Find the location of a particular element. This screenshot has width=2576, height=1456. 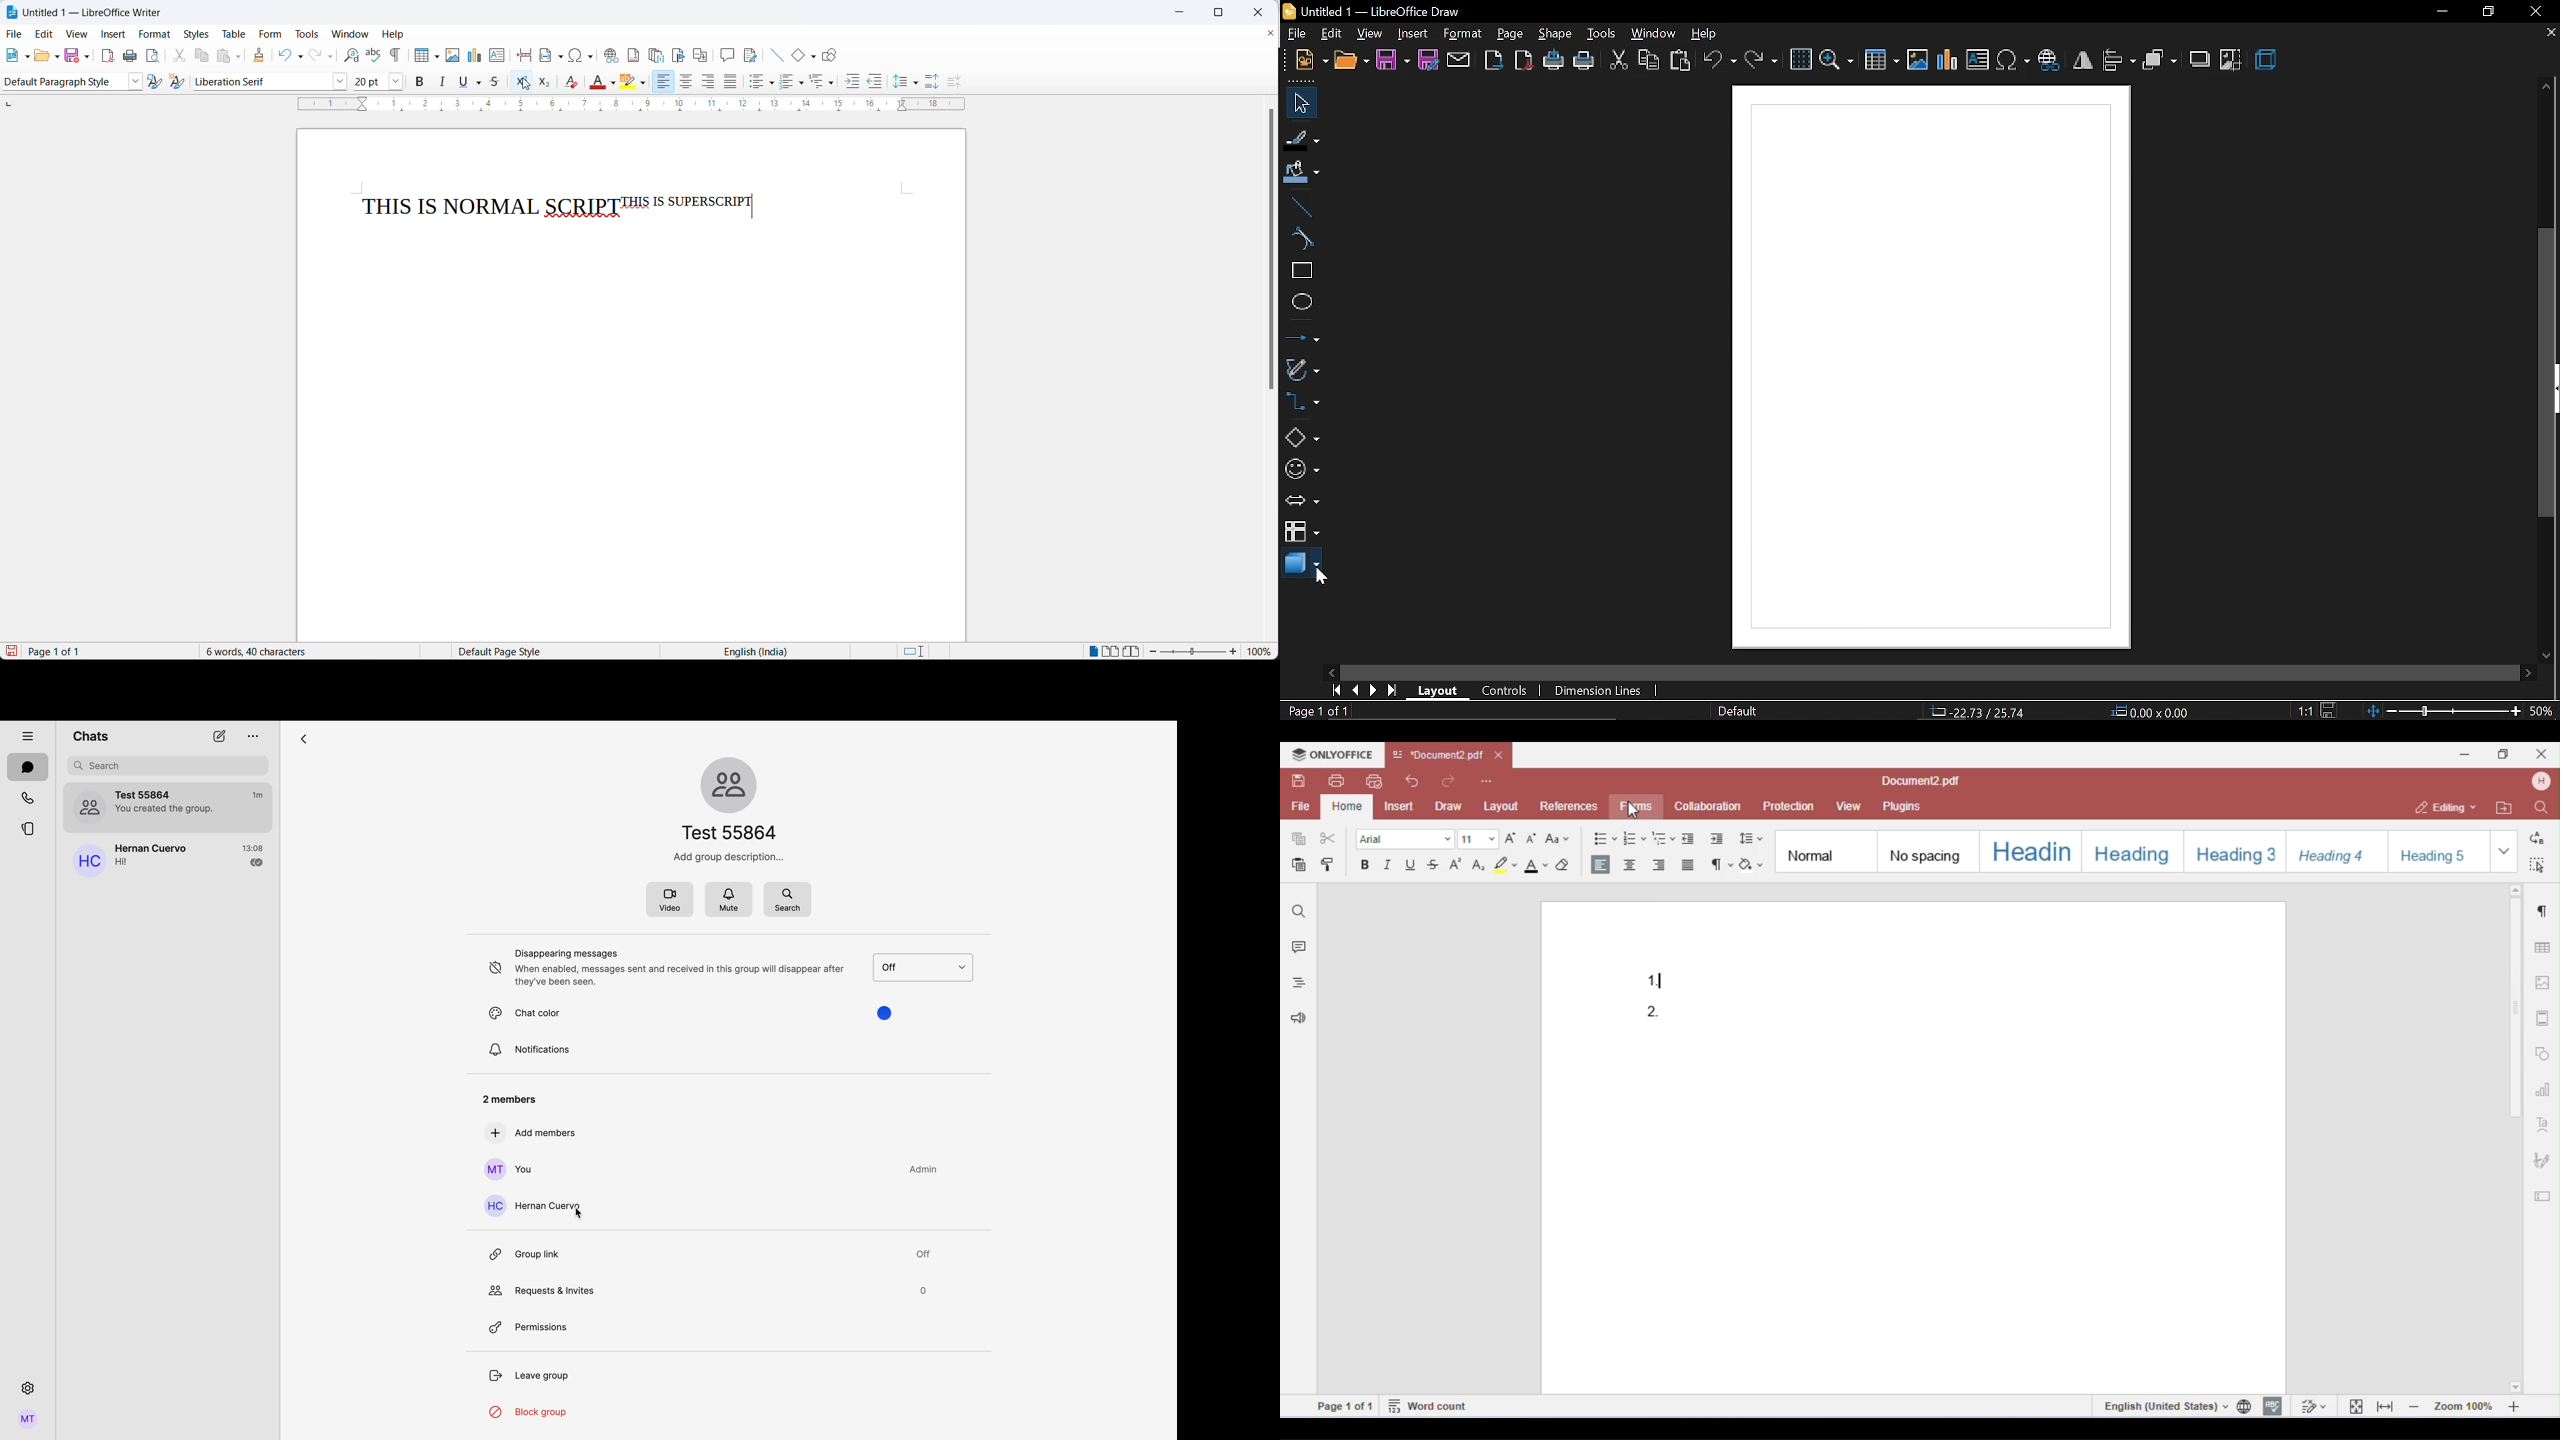

insert special characters is located at coordinates (583, 55).